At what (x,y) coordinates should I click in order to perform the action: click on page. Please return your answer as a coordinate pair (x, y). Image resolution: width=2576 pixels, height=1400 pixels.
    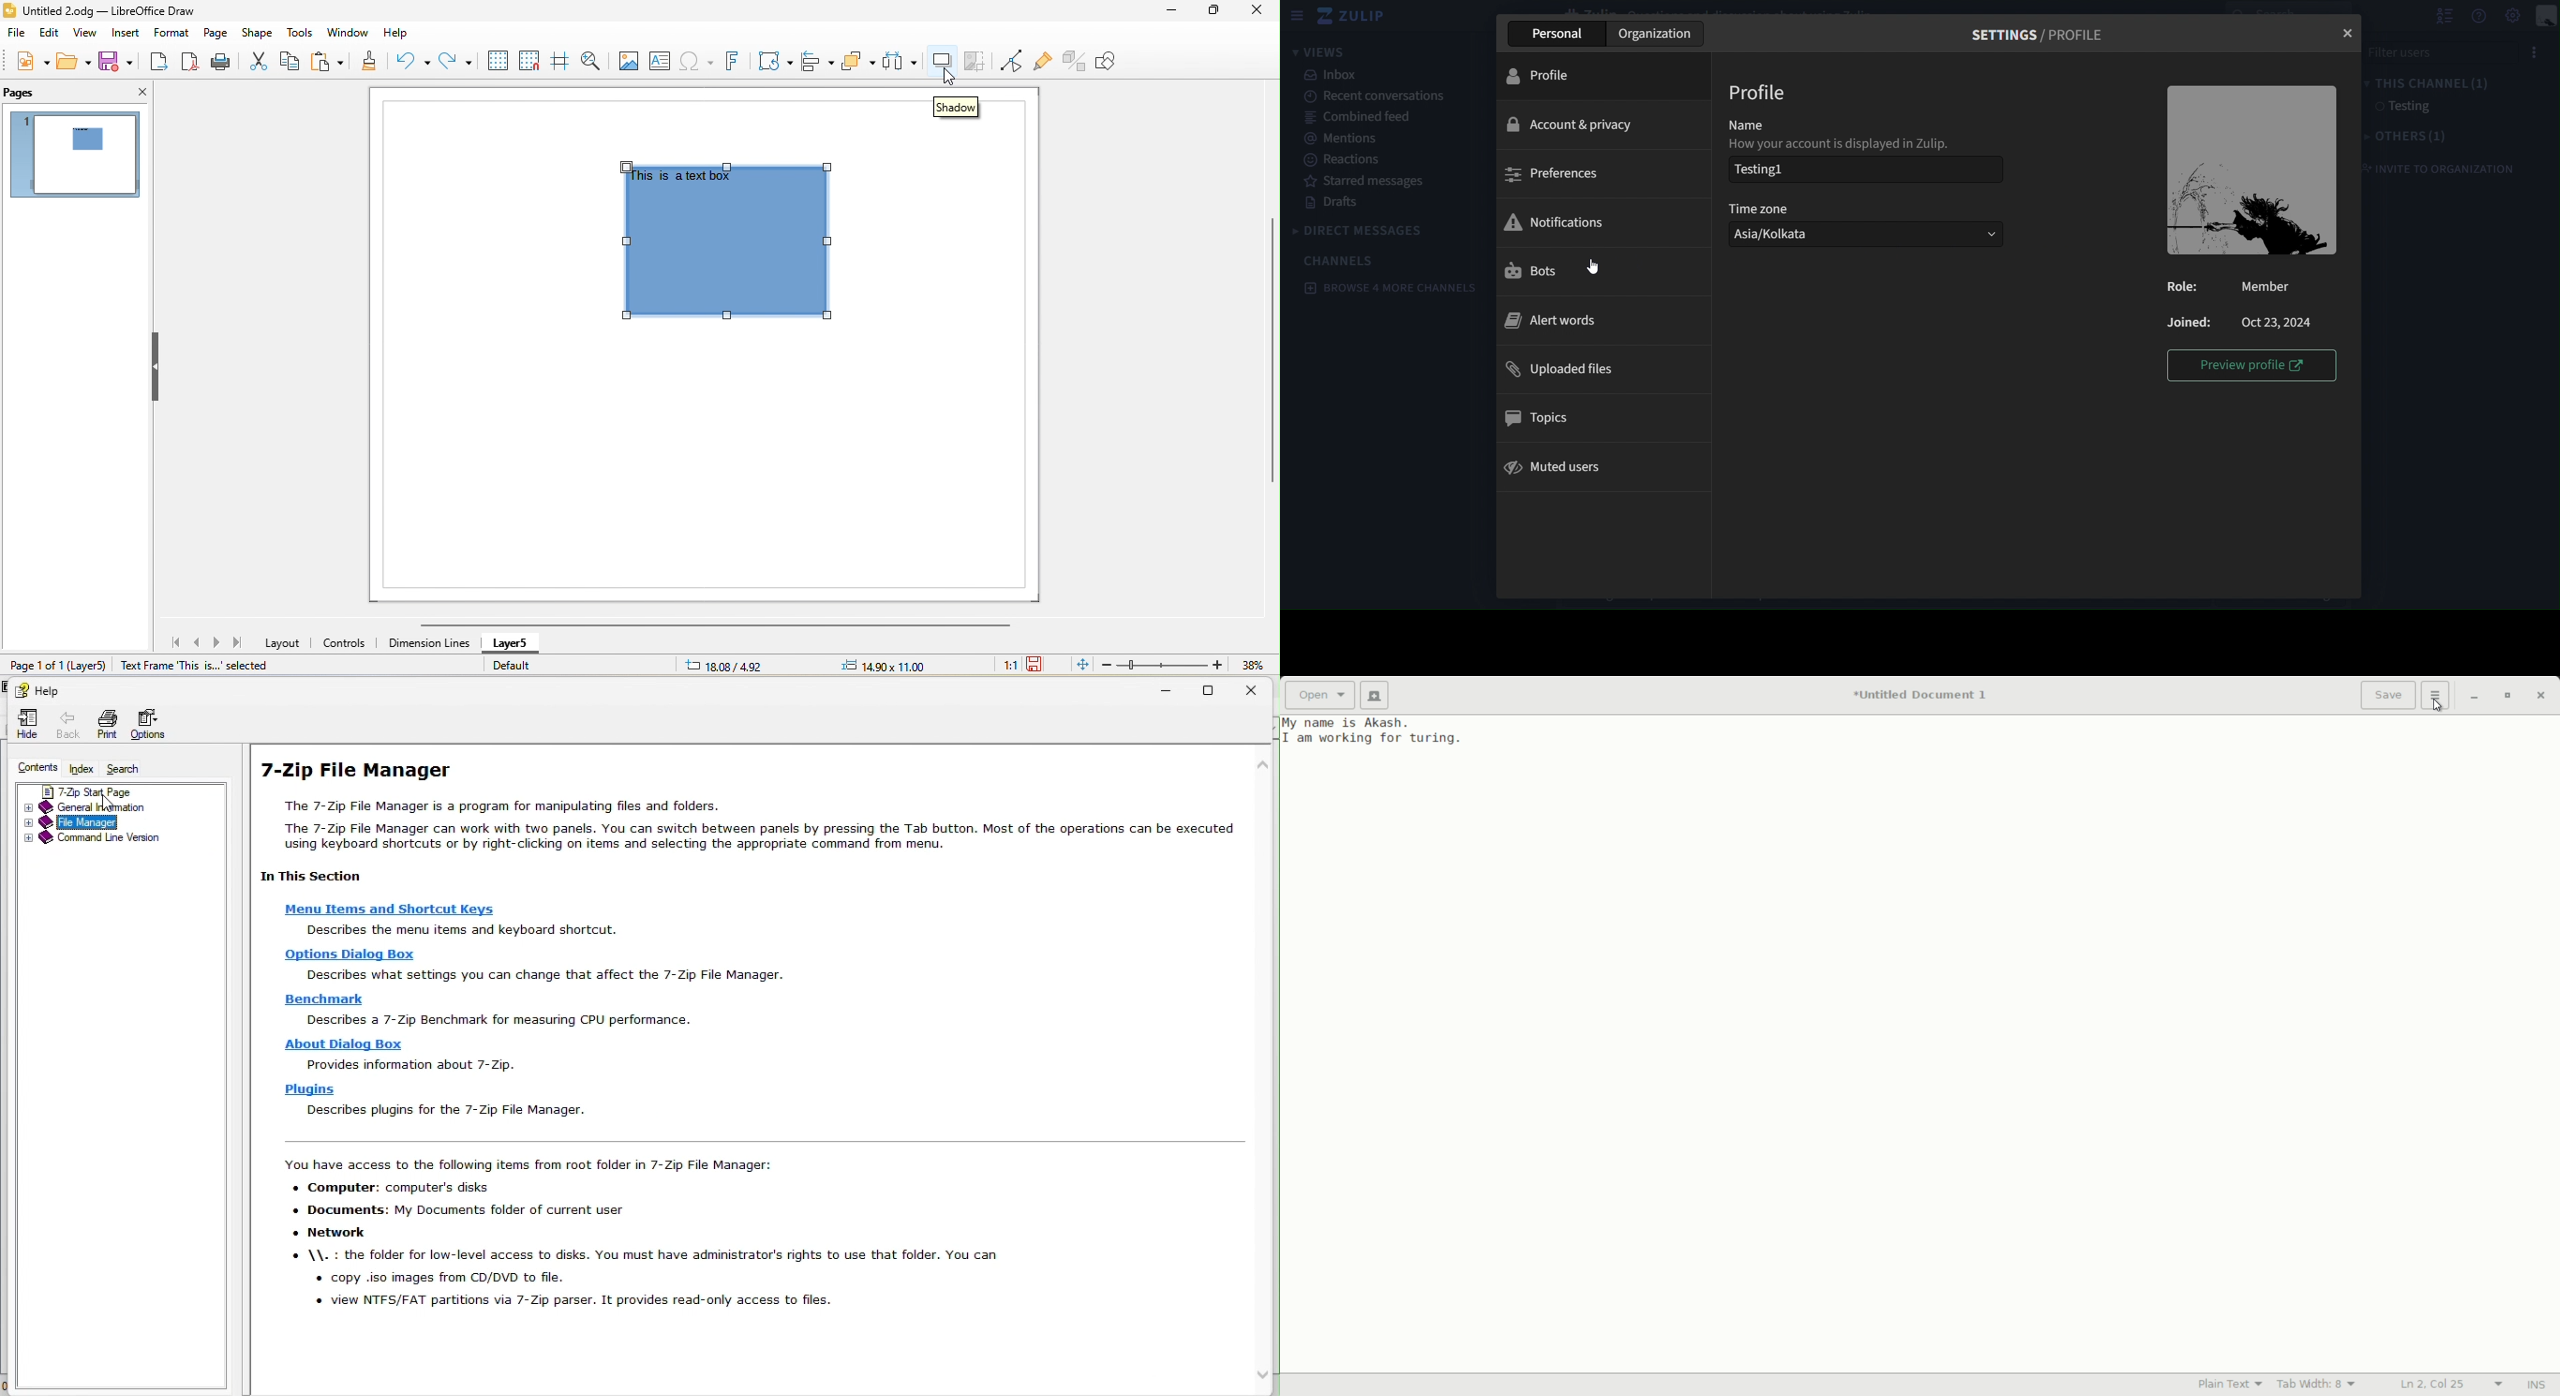
    Looking at the image, I should click on (216, 33).